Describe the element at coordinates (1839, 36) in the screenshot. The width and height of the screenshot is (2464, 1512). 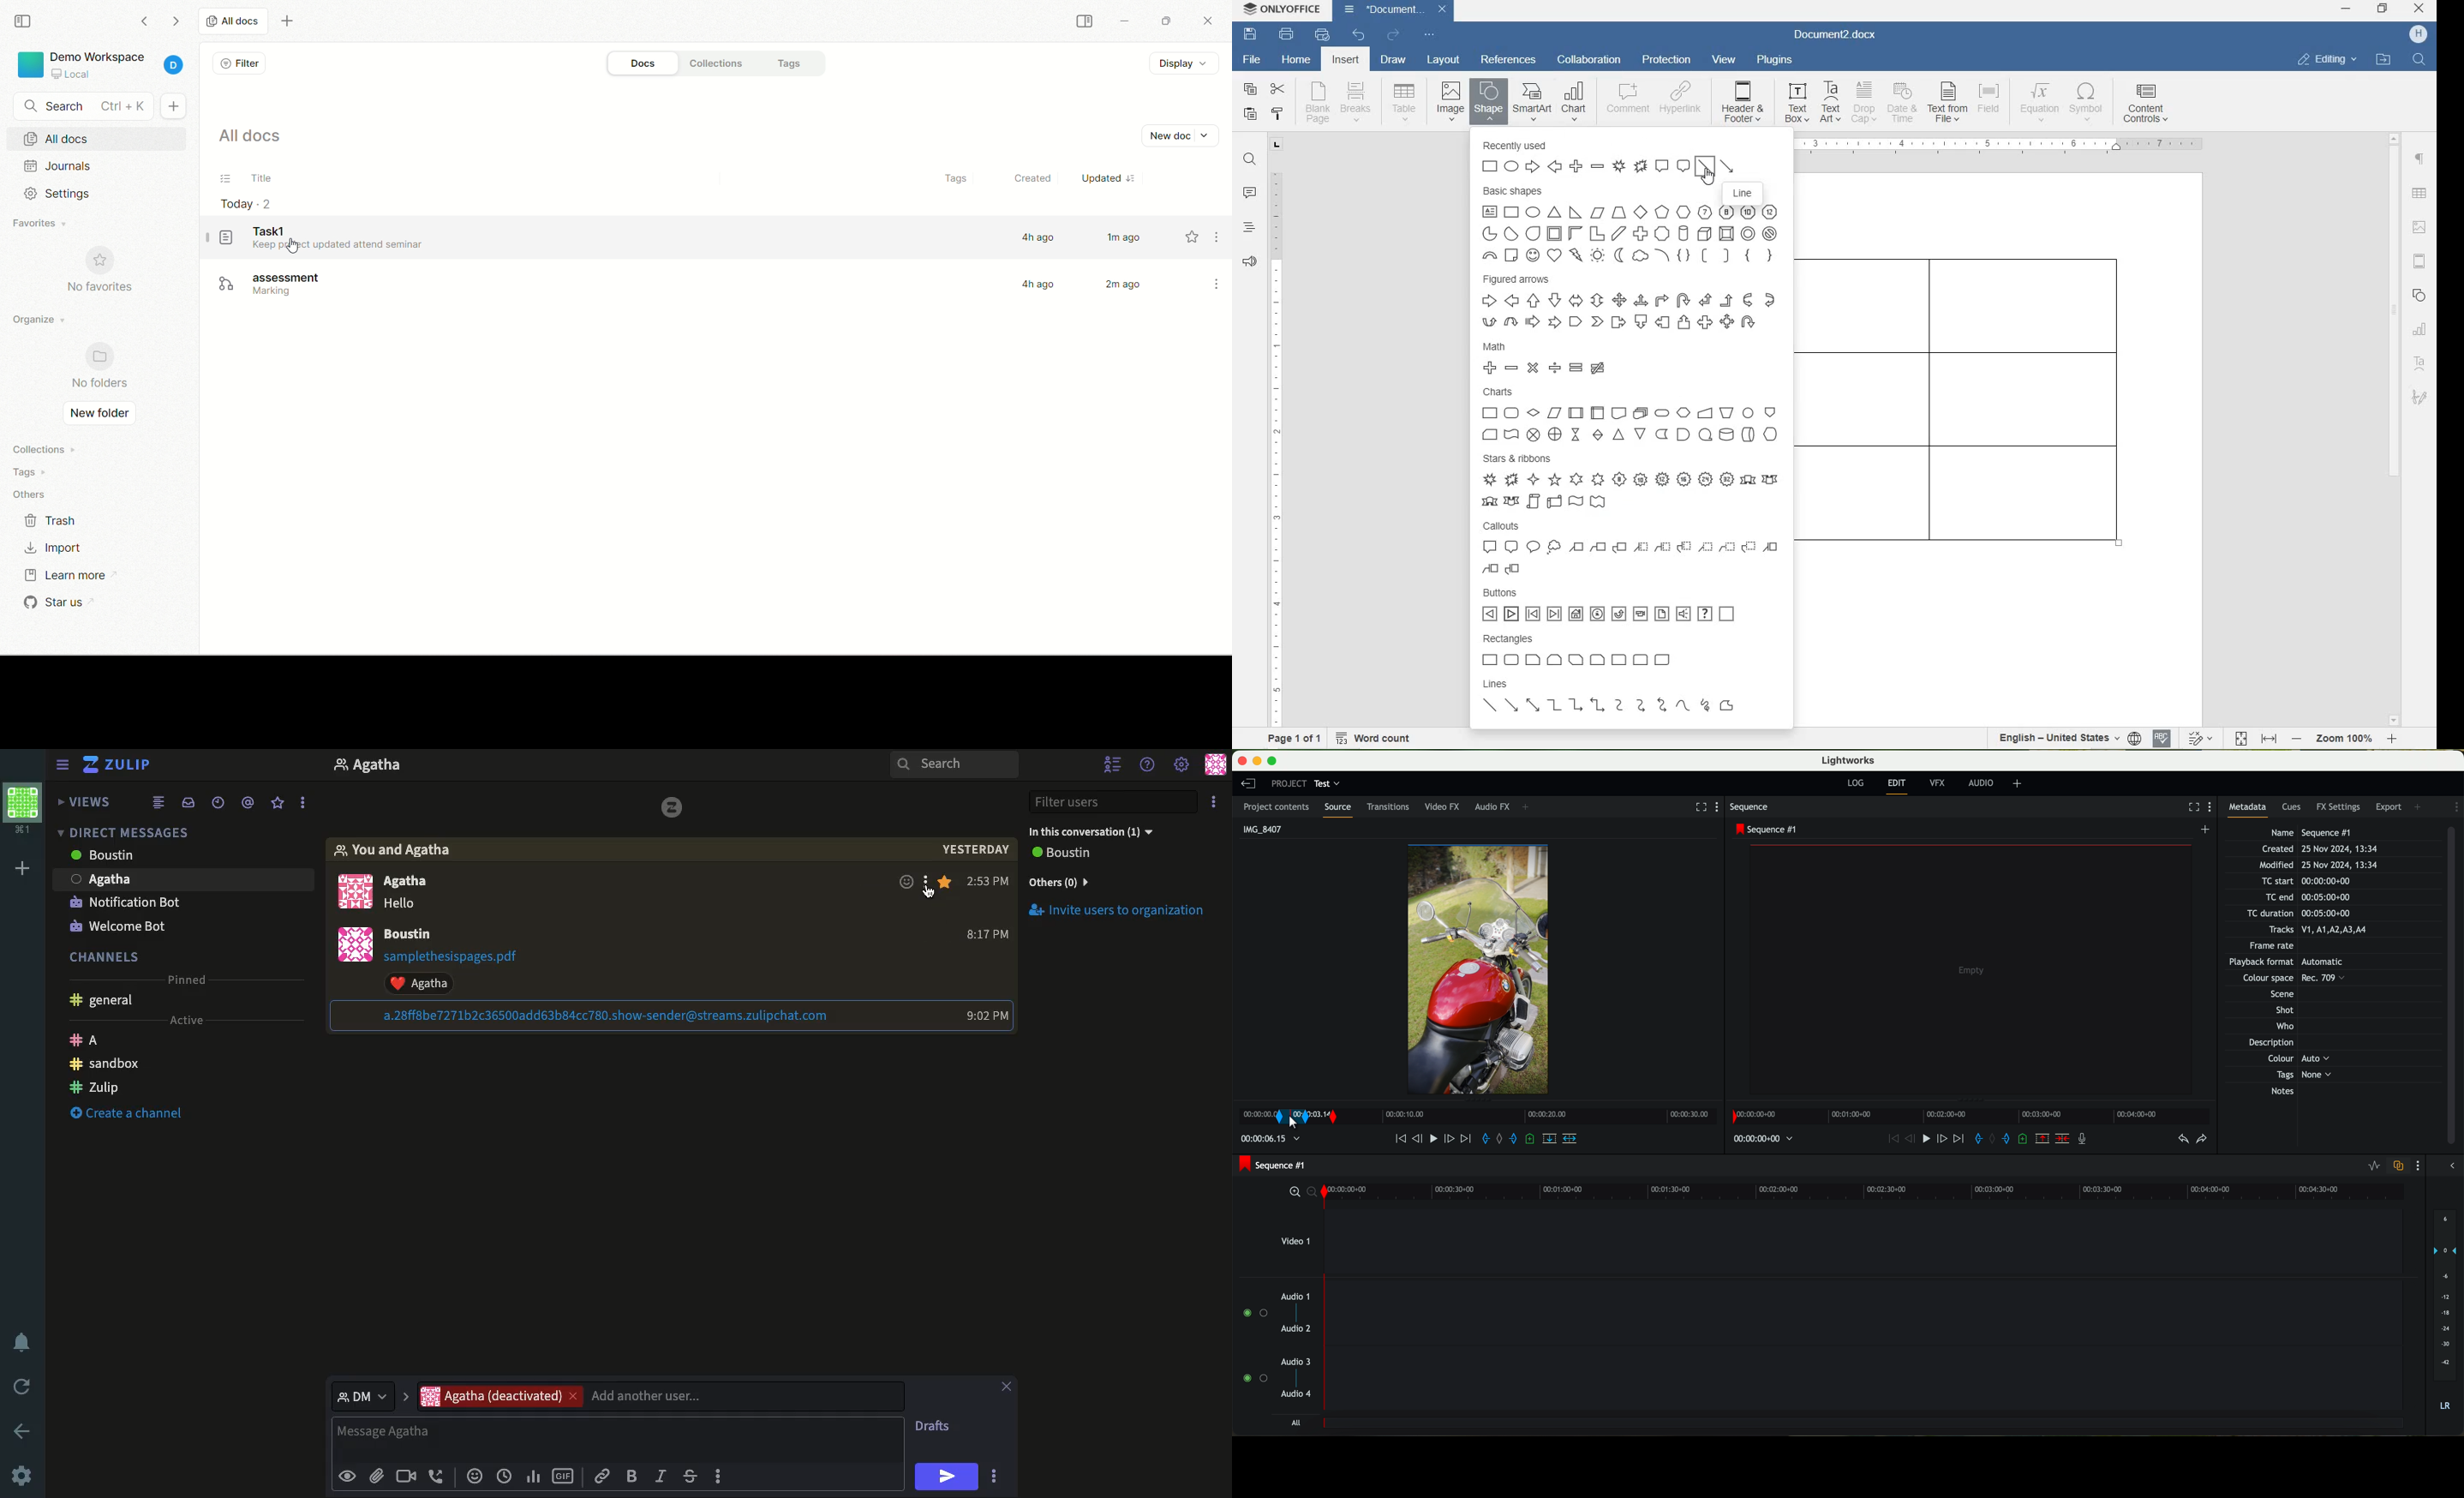
I see `Document3.docx` at that location.